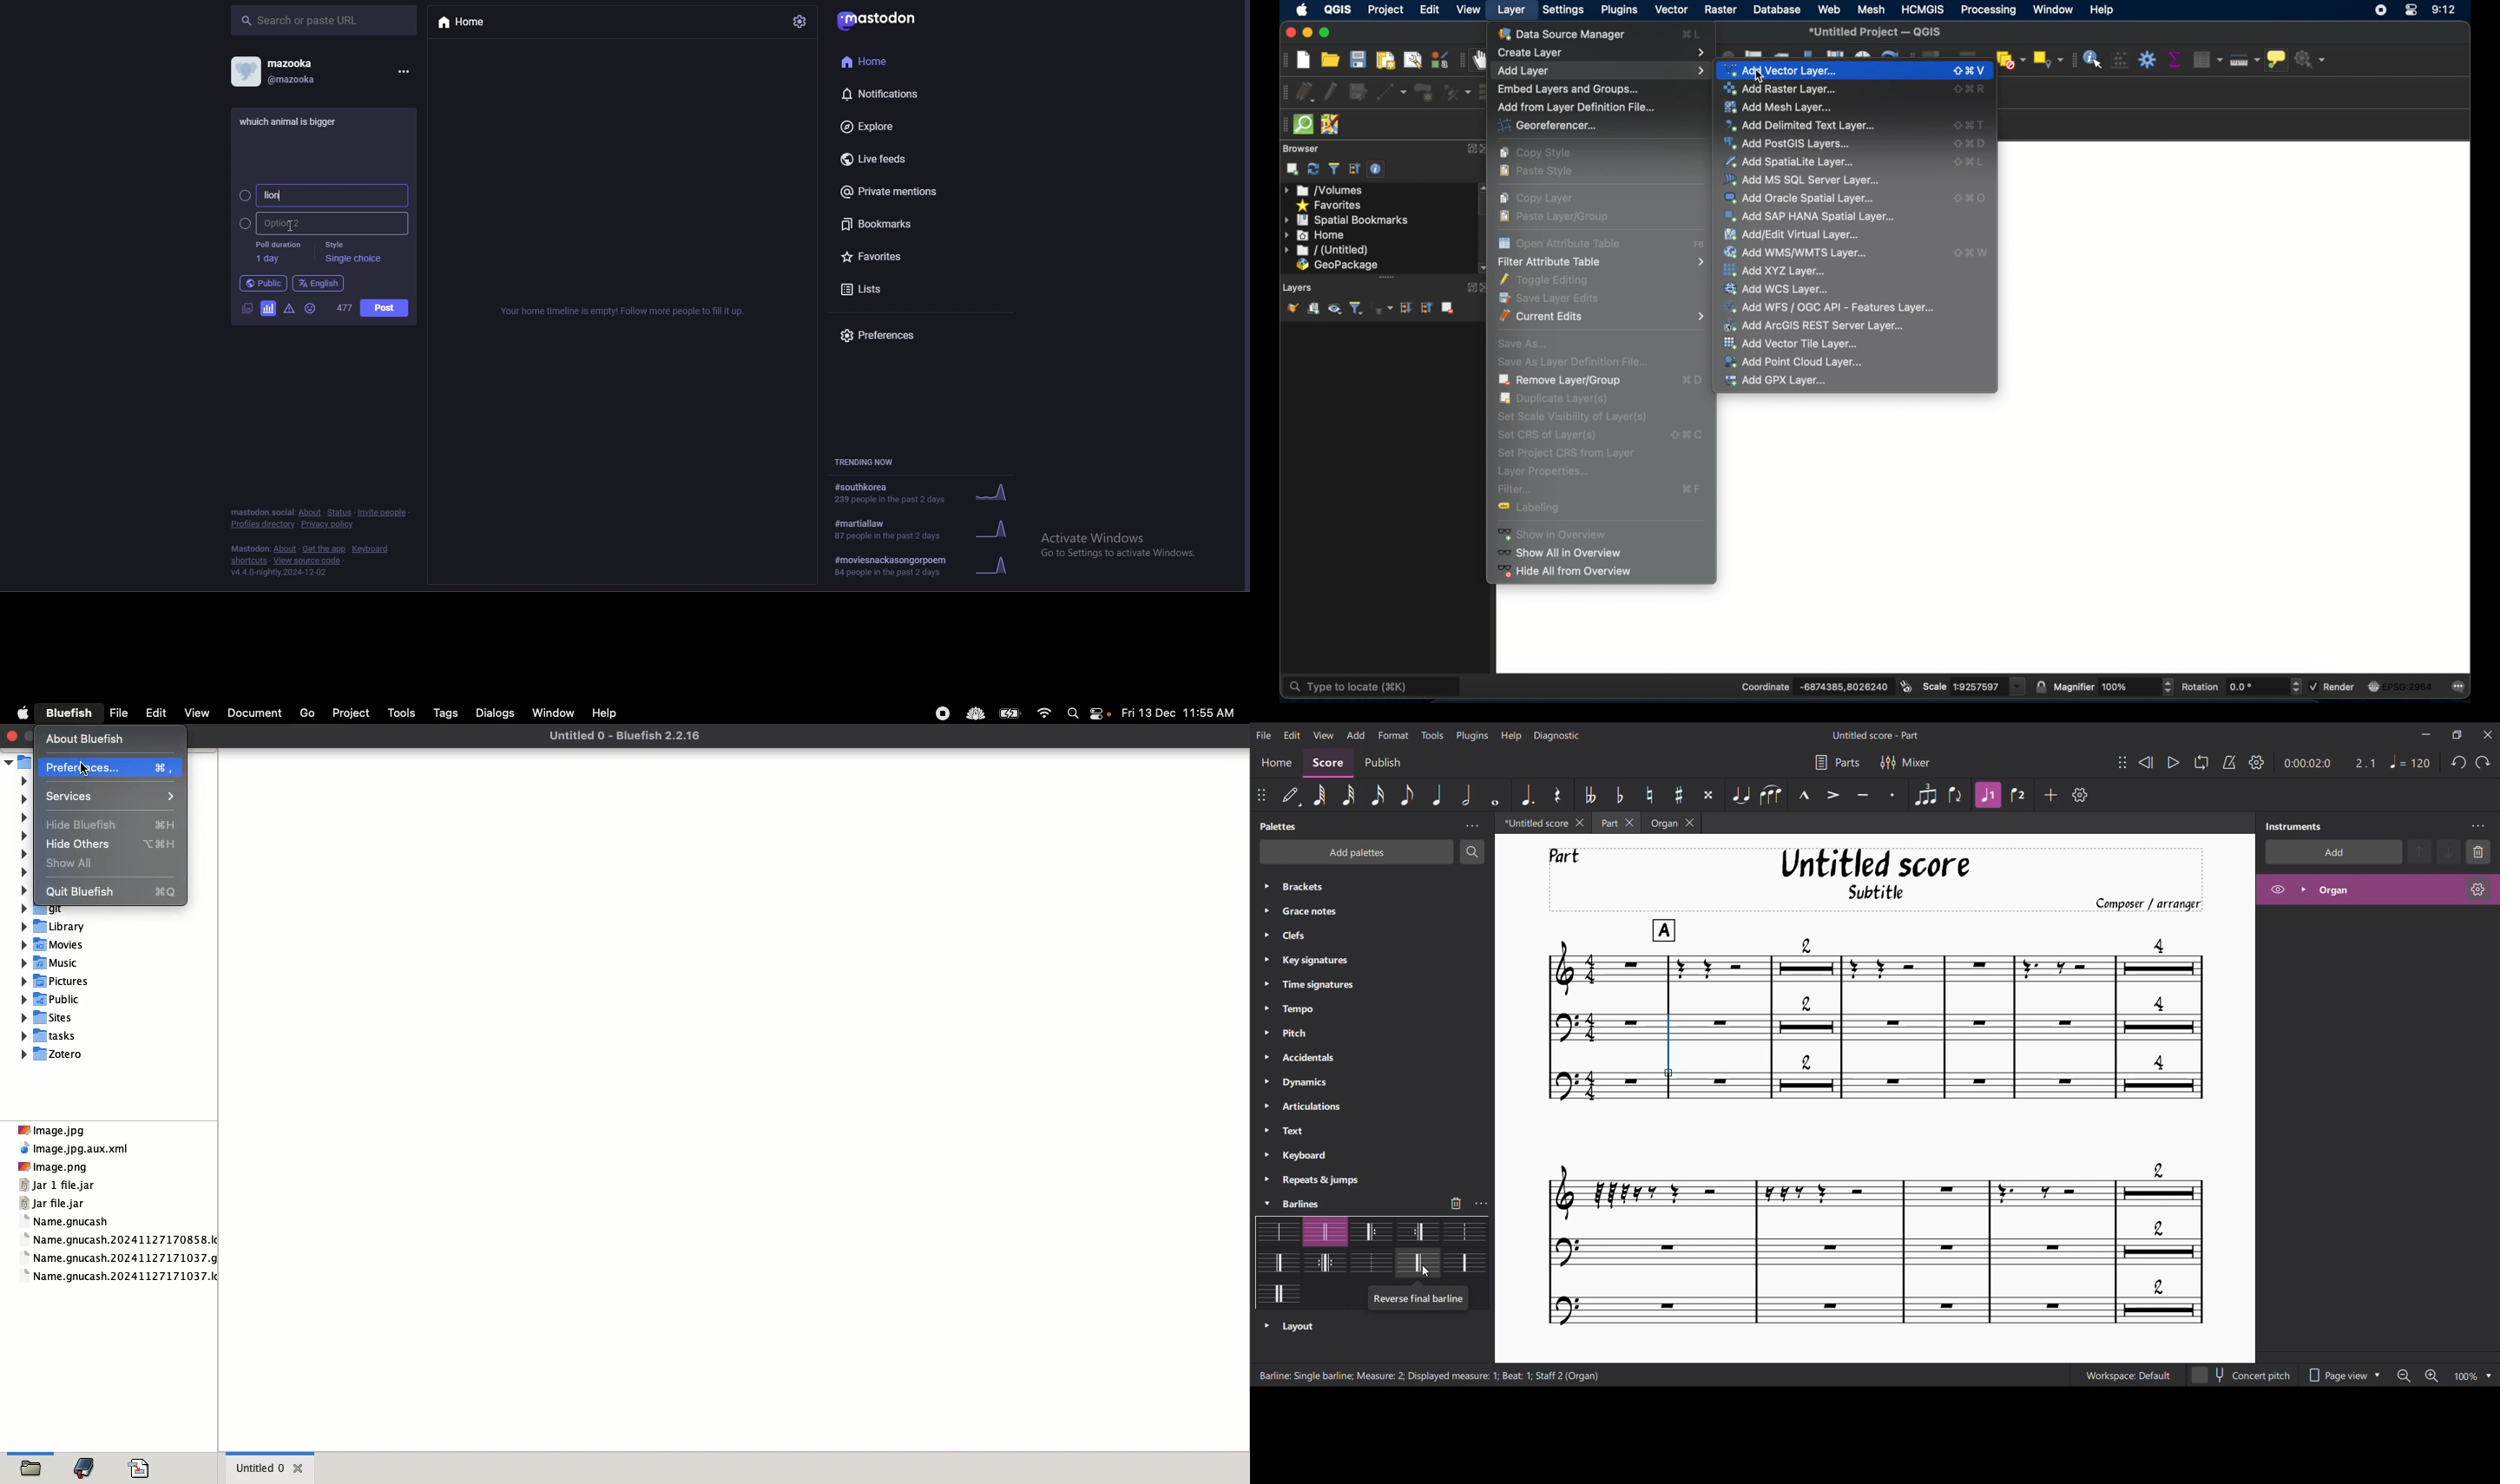  Describe the element at coordinates (1578, 455) in the screenshot. I see `Set Project CRS from layer` at that location.